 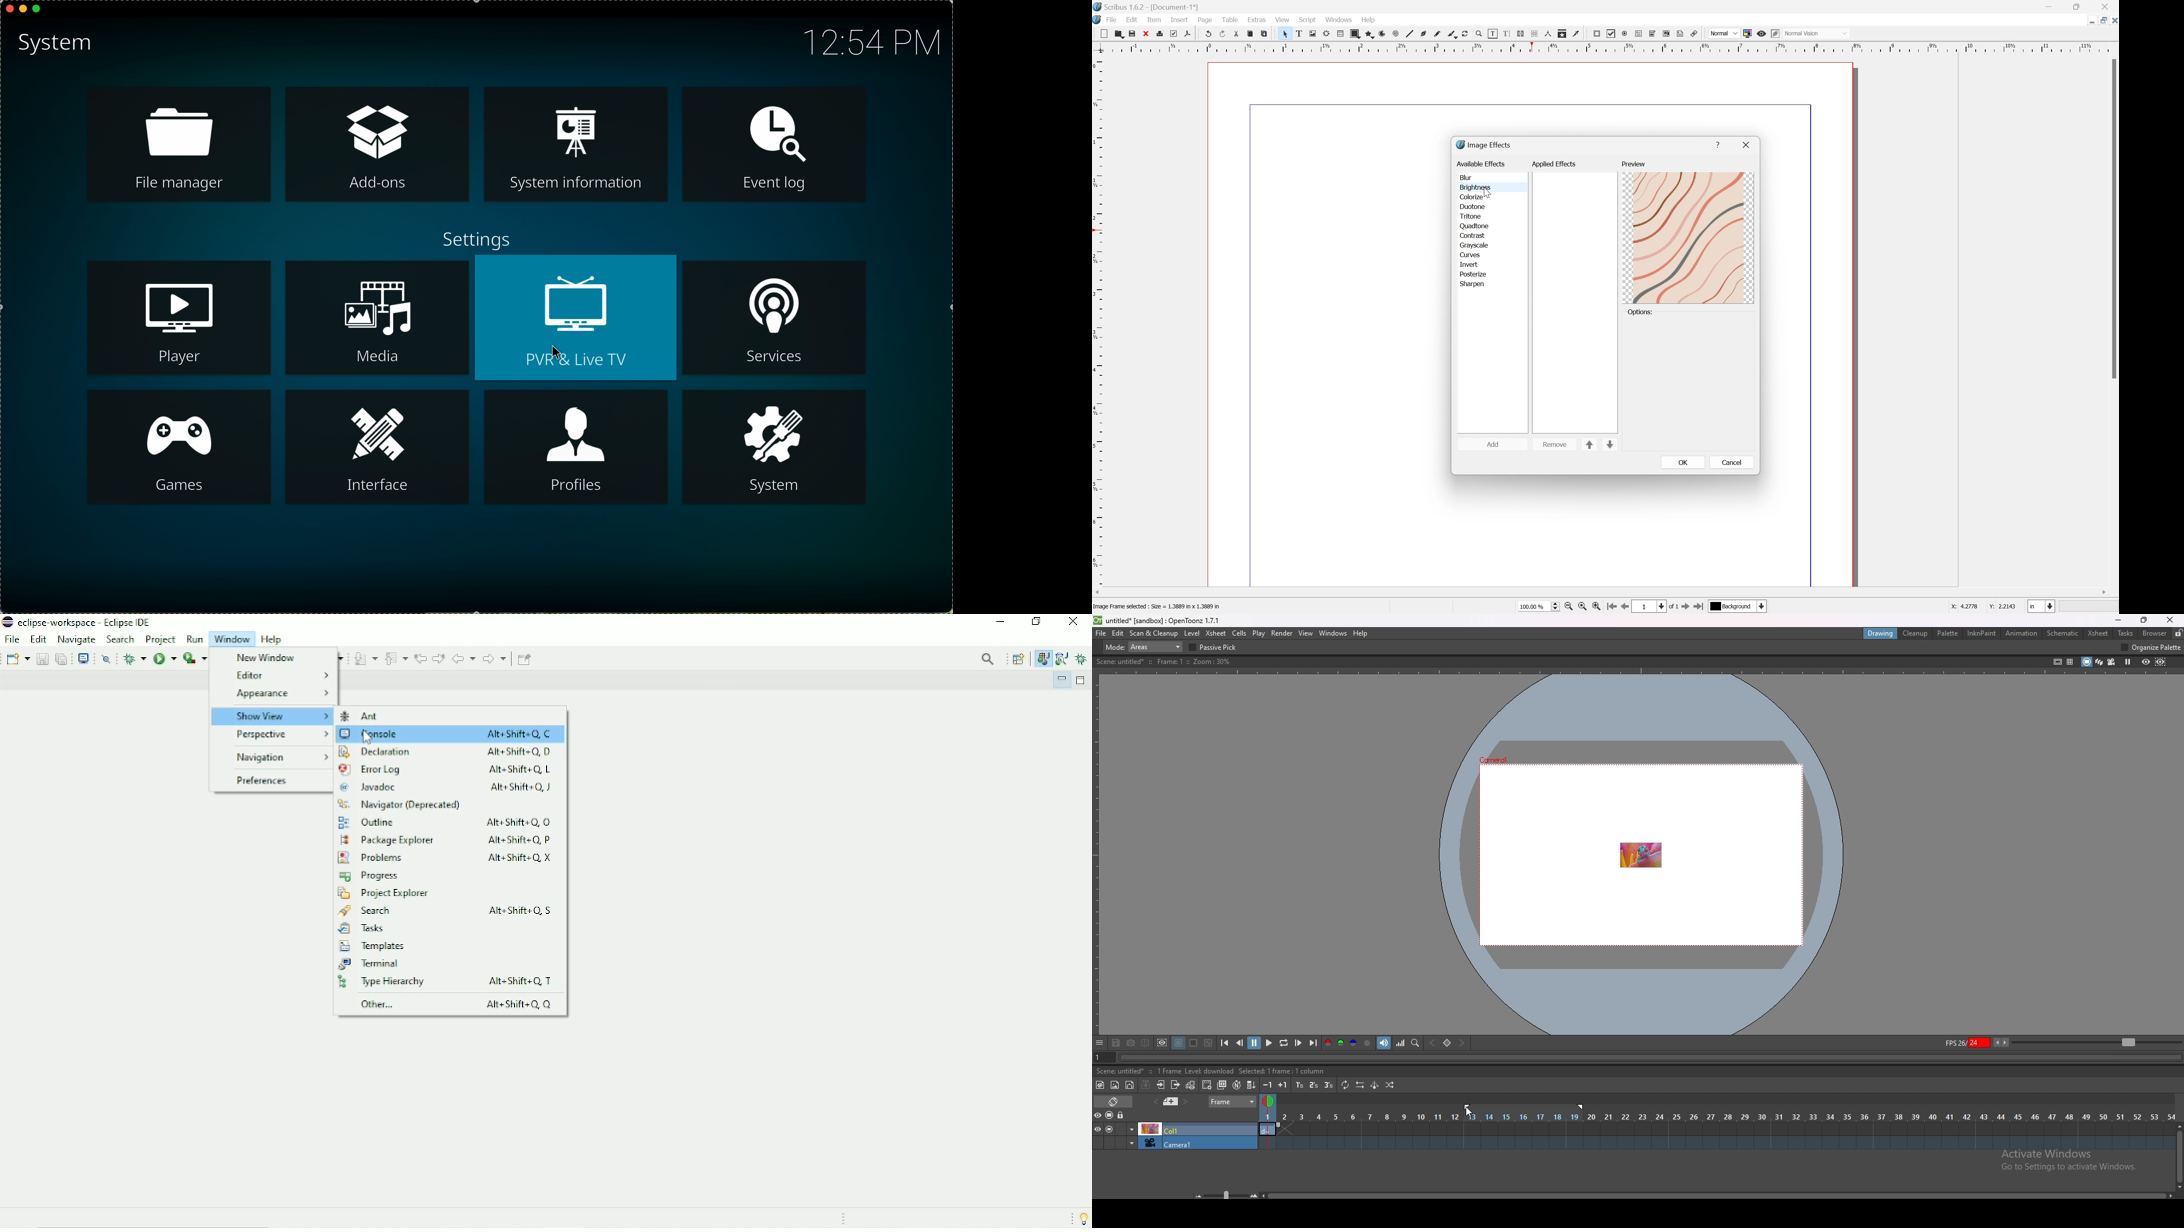 What do you see at coordinates (1495, 34) in the screenshot?
I see `Edit contents of frame` at bounding box center [1495, 34].